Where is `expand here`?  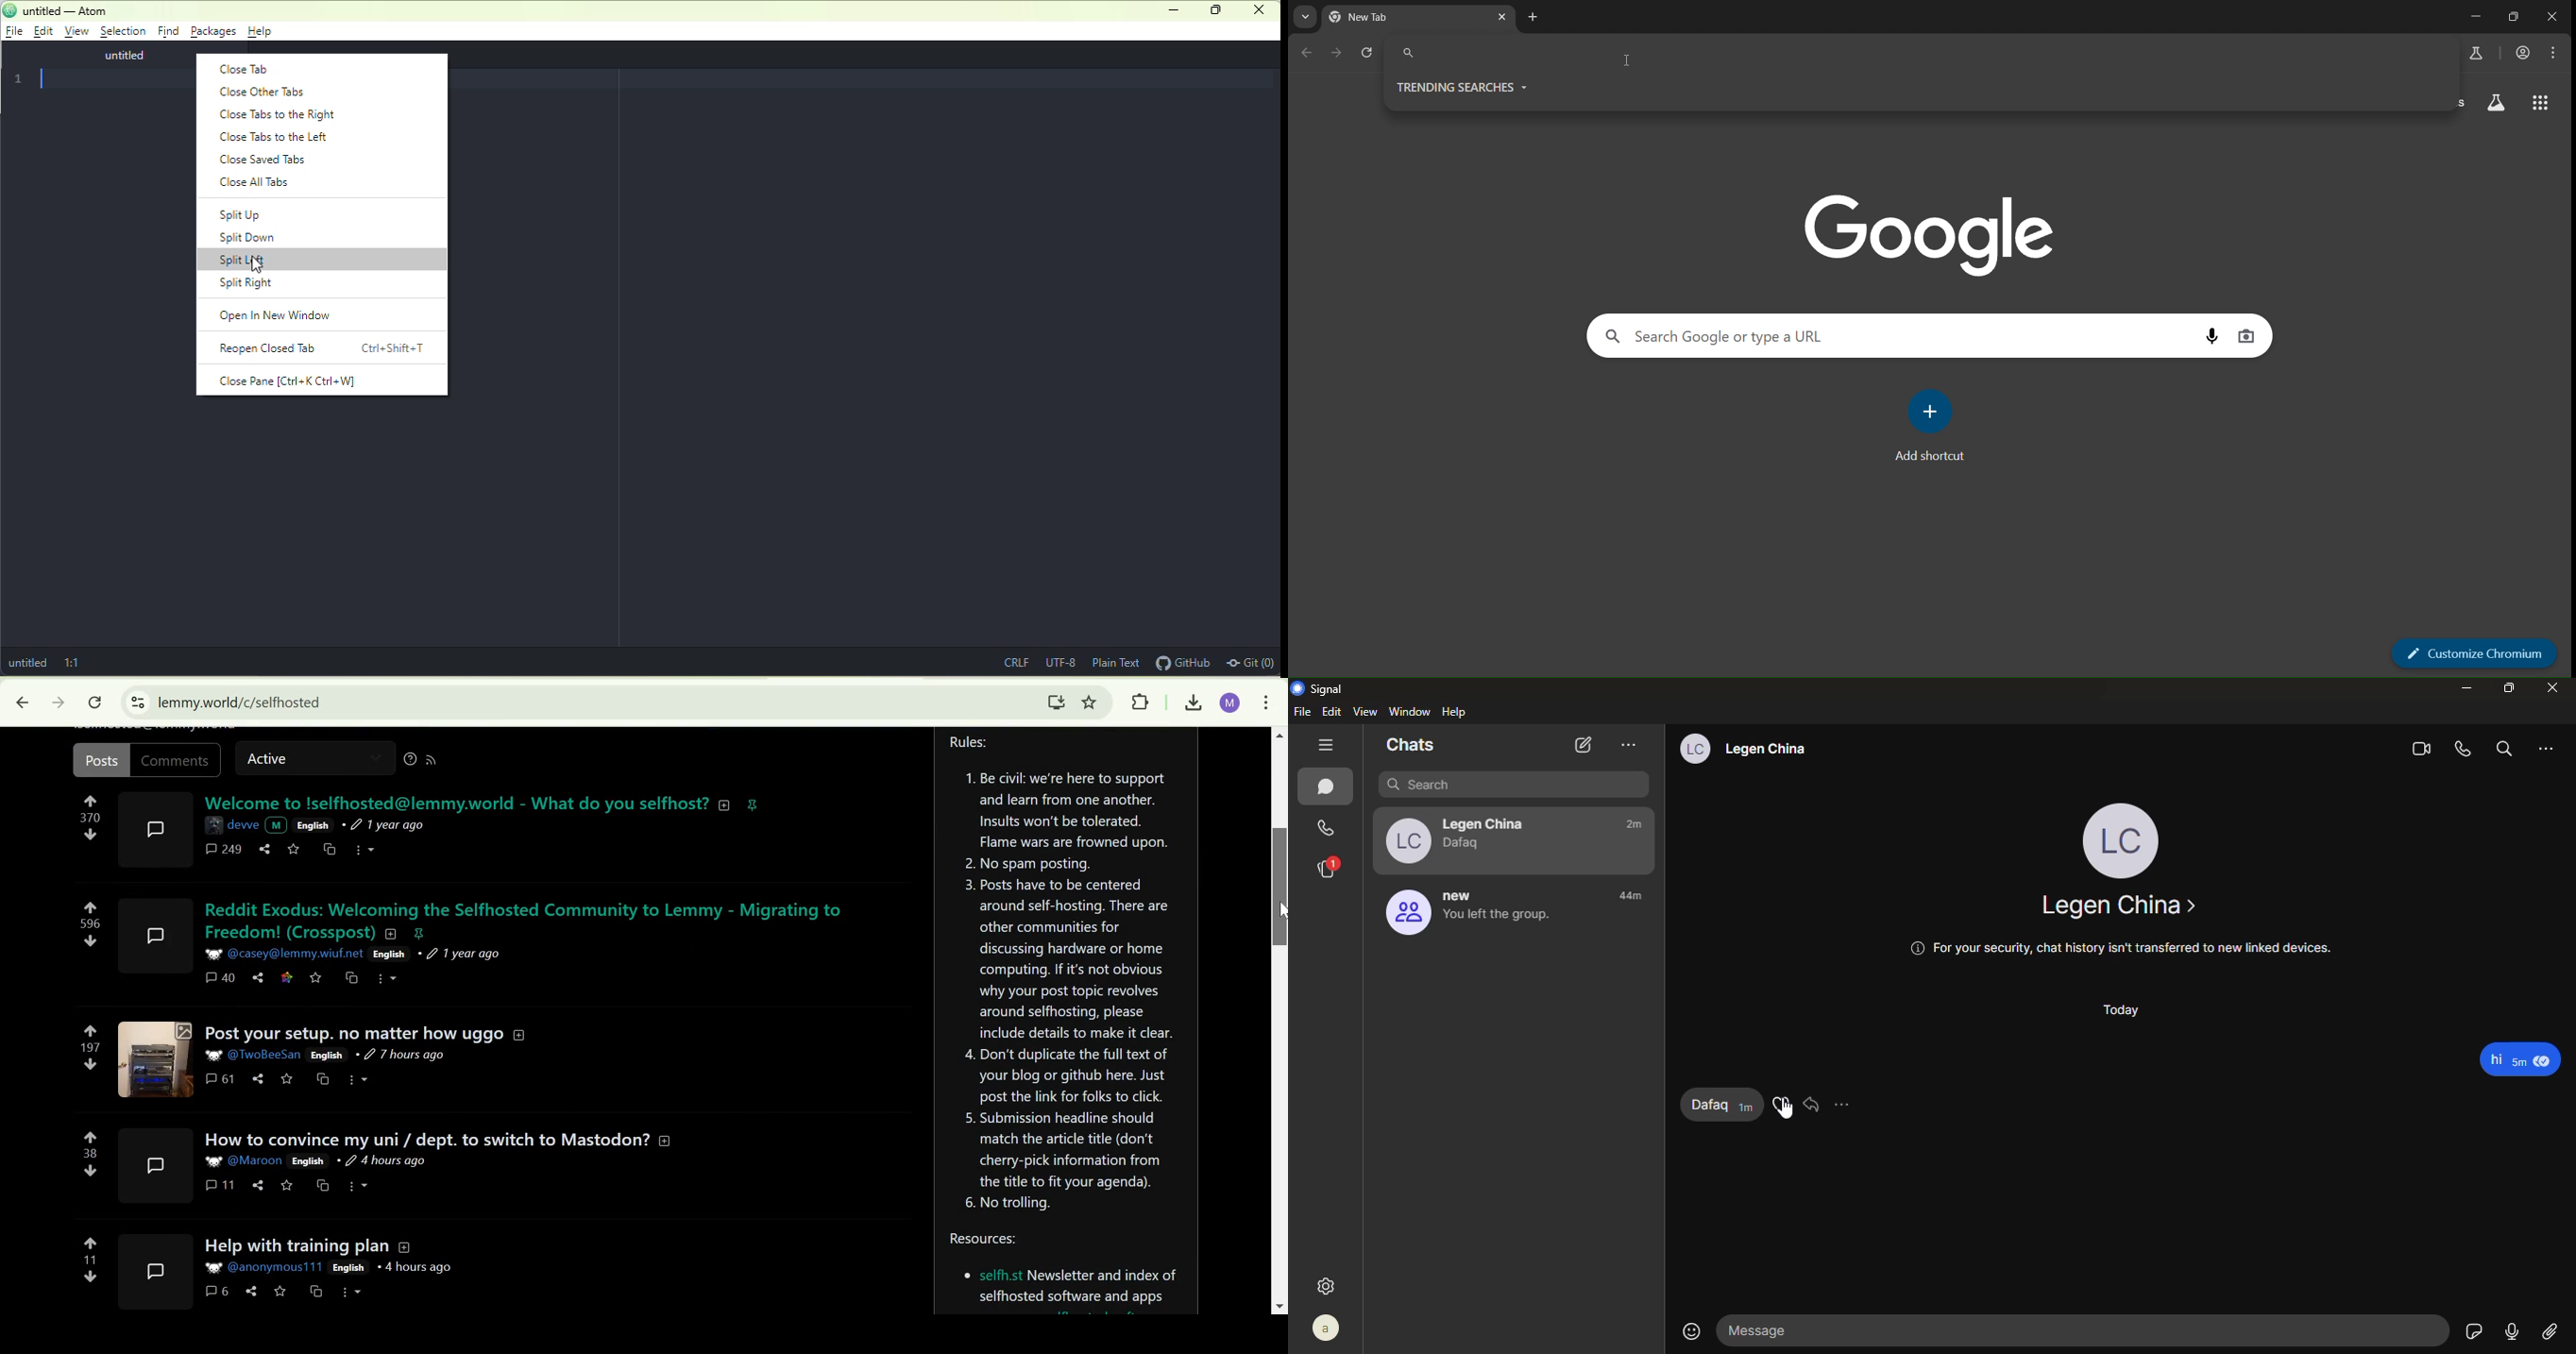 expand here is located at coordinates (158, 931).